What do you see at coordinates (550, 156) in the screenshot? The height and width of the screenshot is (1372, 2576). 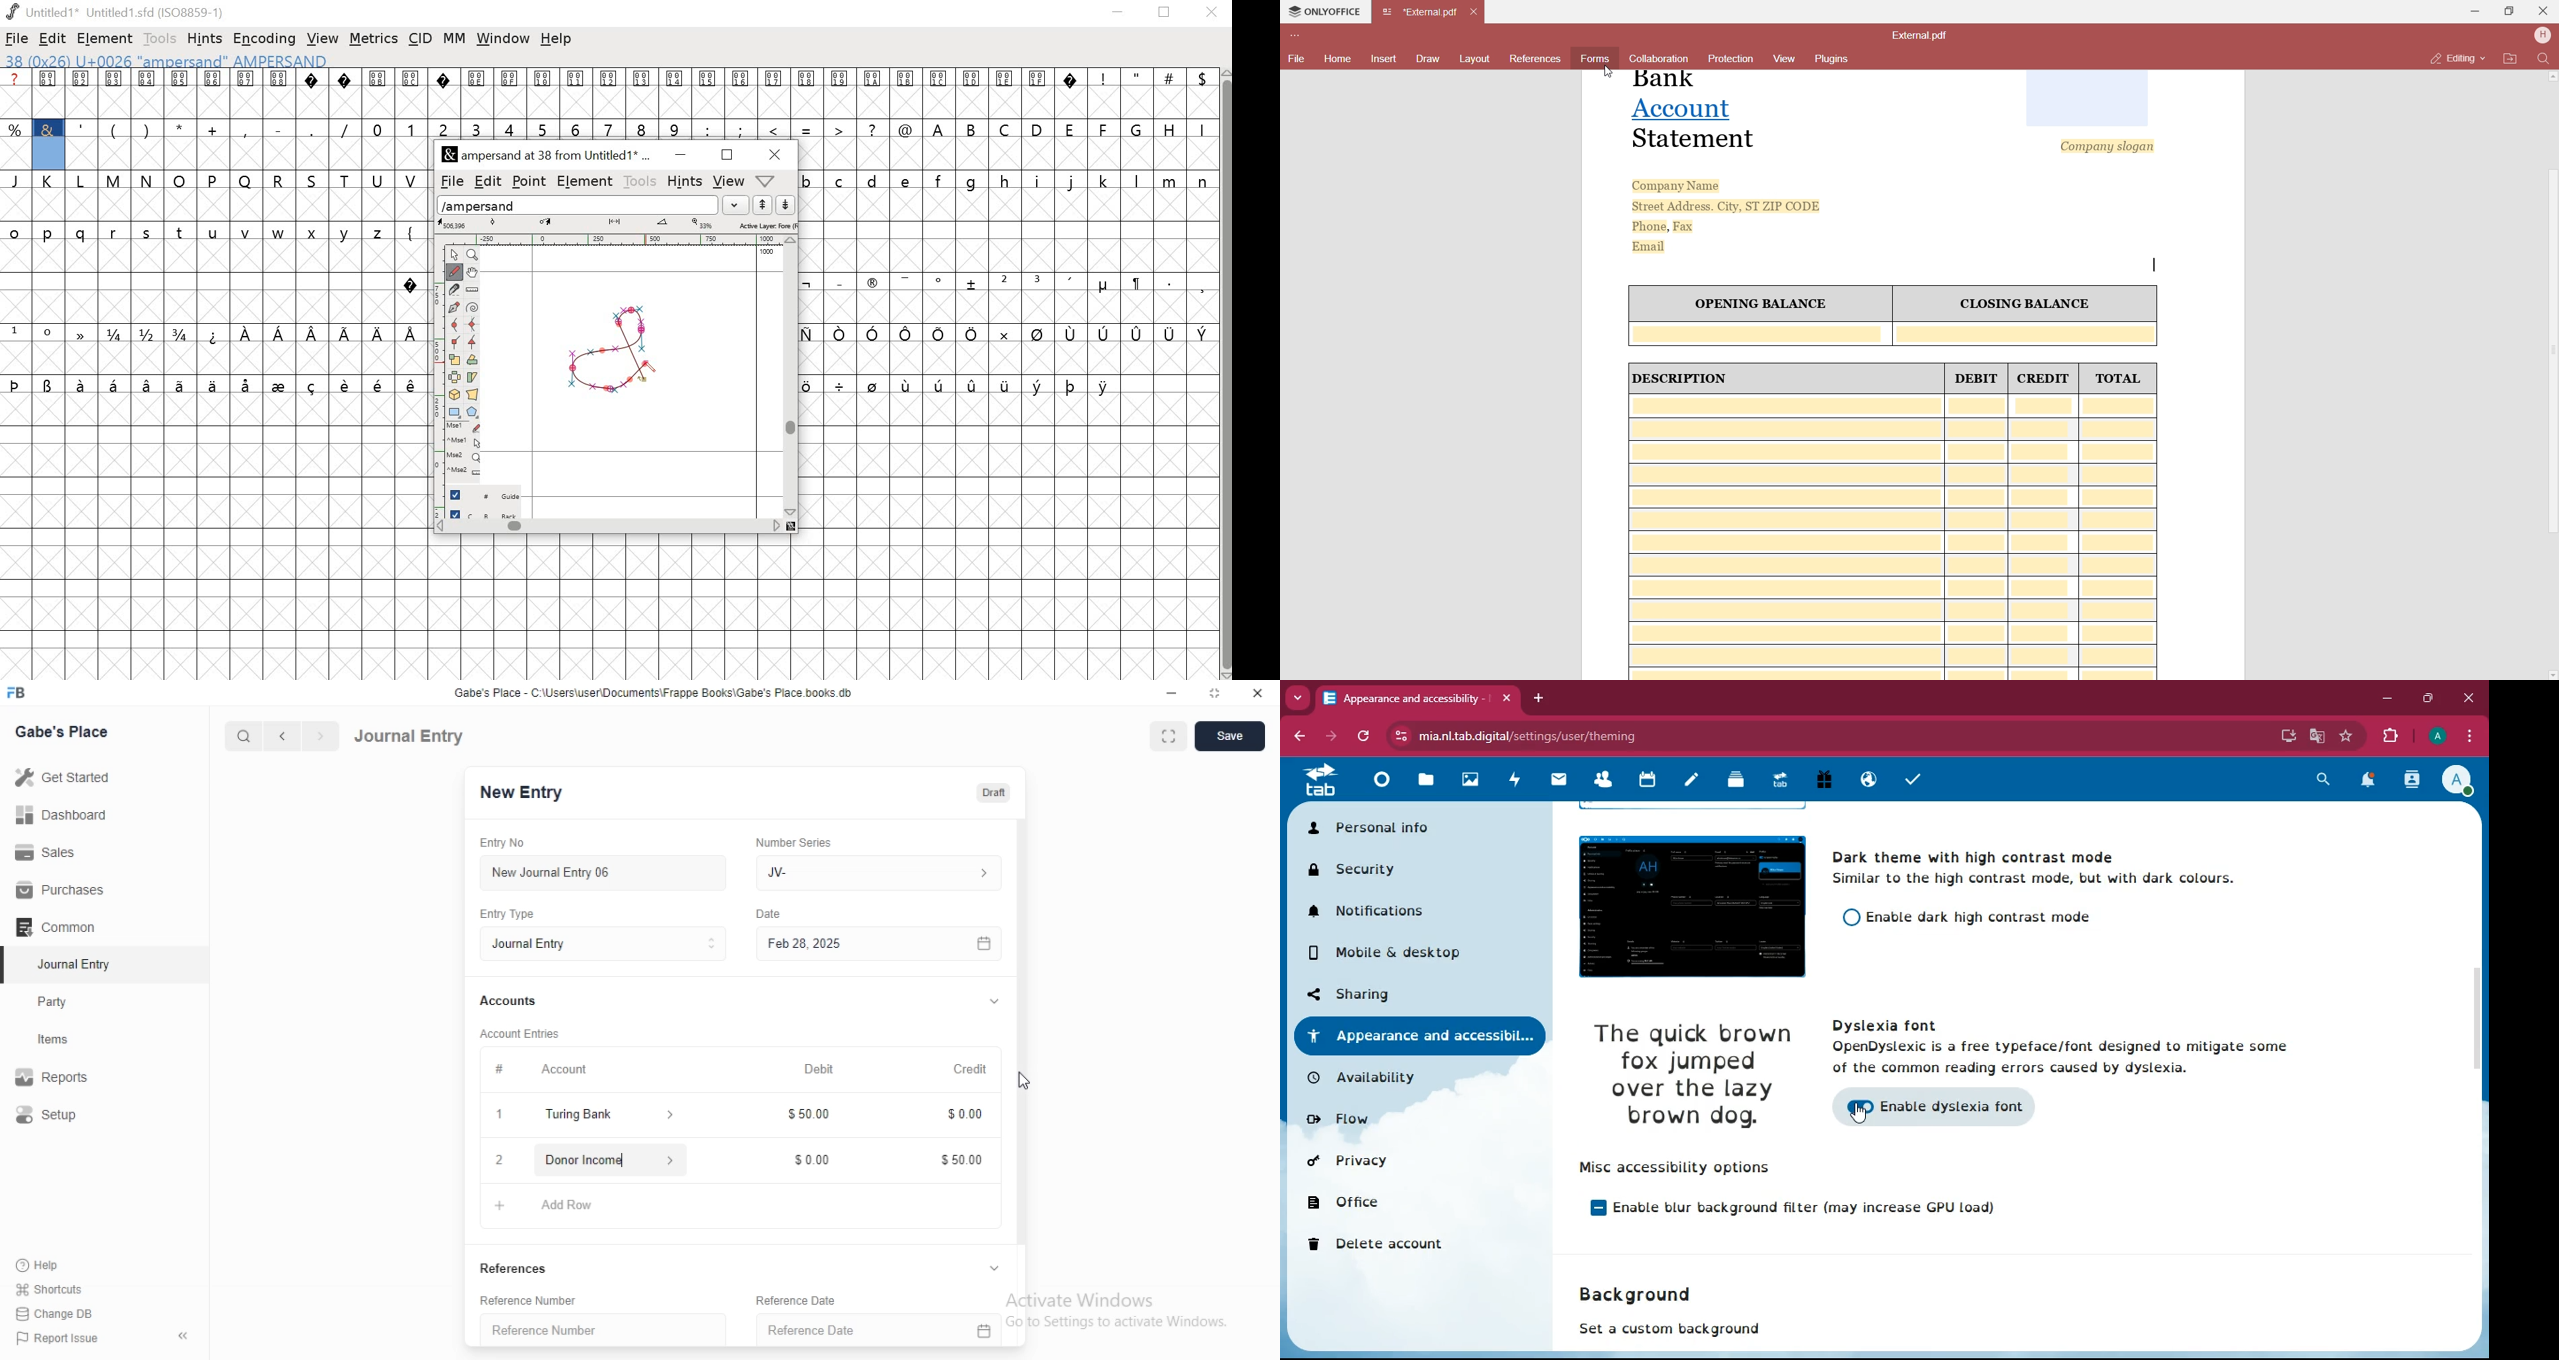 I see `ampersand at 38 from Untitled1 A...` at bounding box center [550, 156].